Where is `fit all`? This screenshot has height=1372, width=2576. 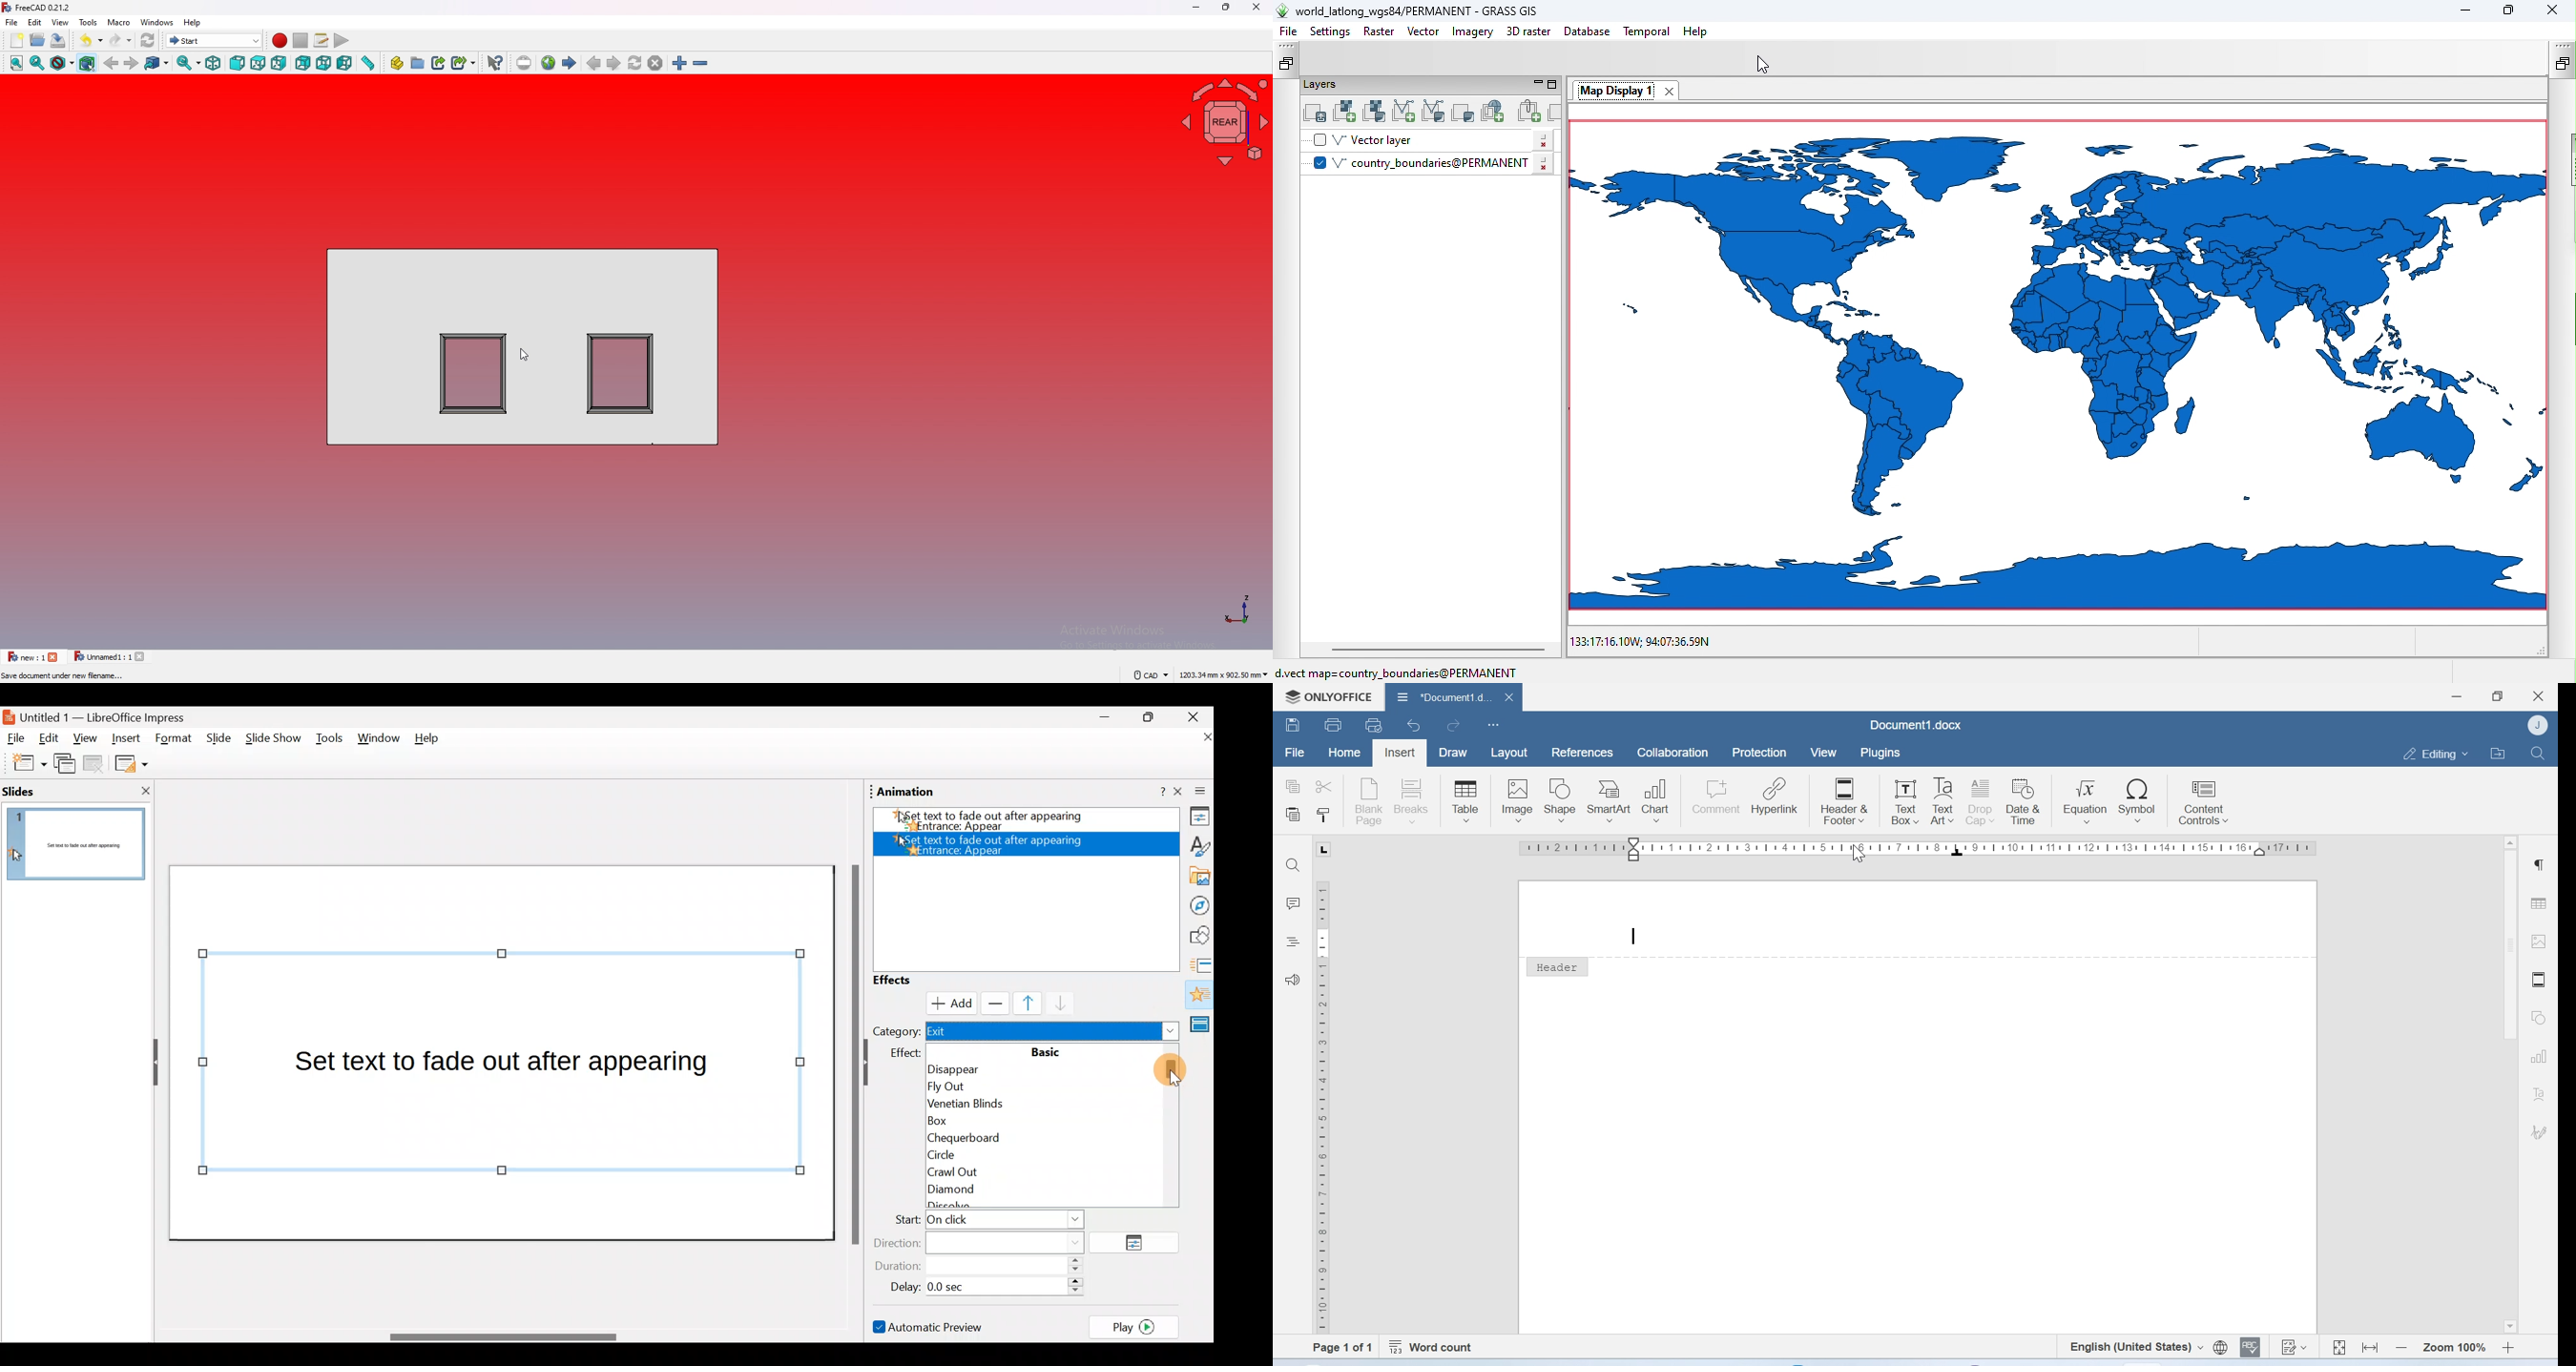 fit all is located at coordinates (17, 62).